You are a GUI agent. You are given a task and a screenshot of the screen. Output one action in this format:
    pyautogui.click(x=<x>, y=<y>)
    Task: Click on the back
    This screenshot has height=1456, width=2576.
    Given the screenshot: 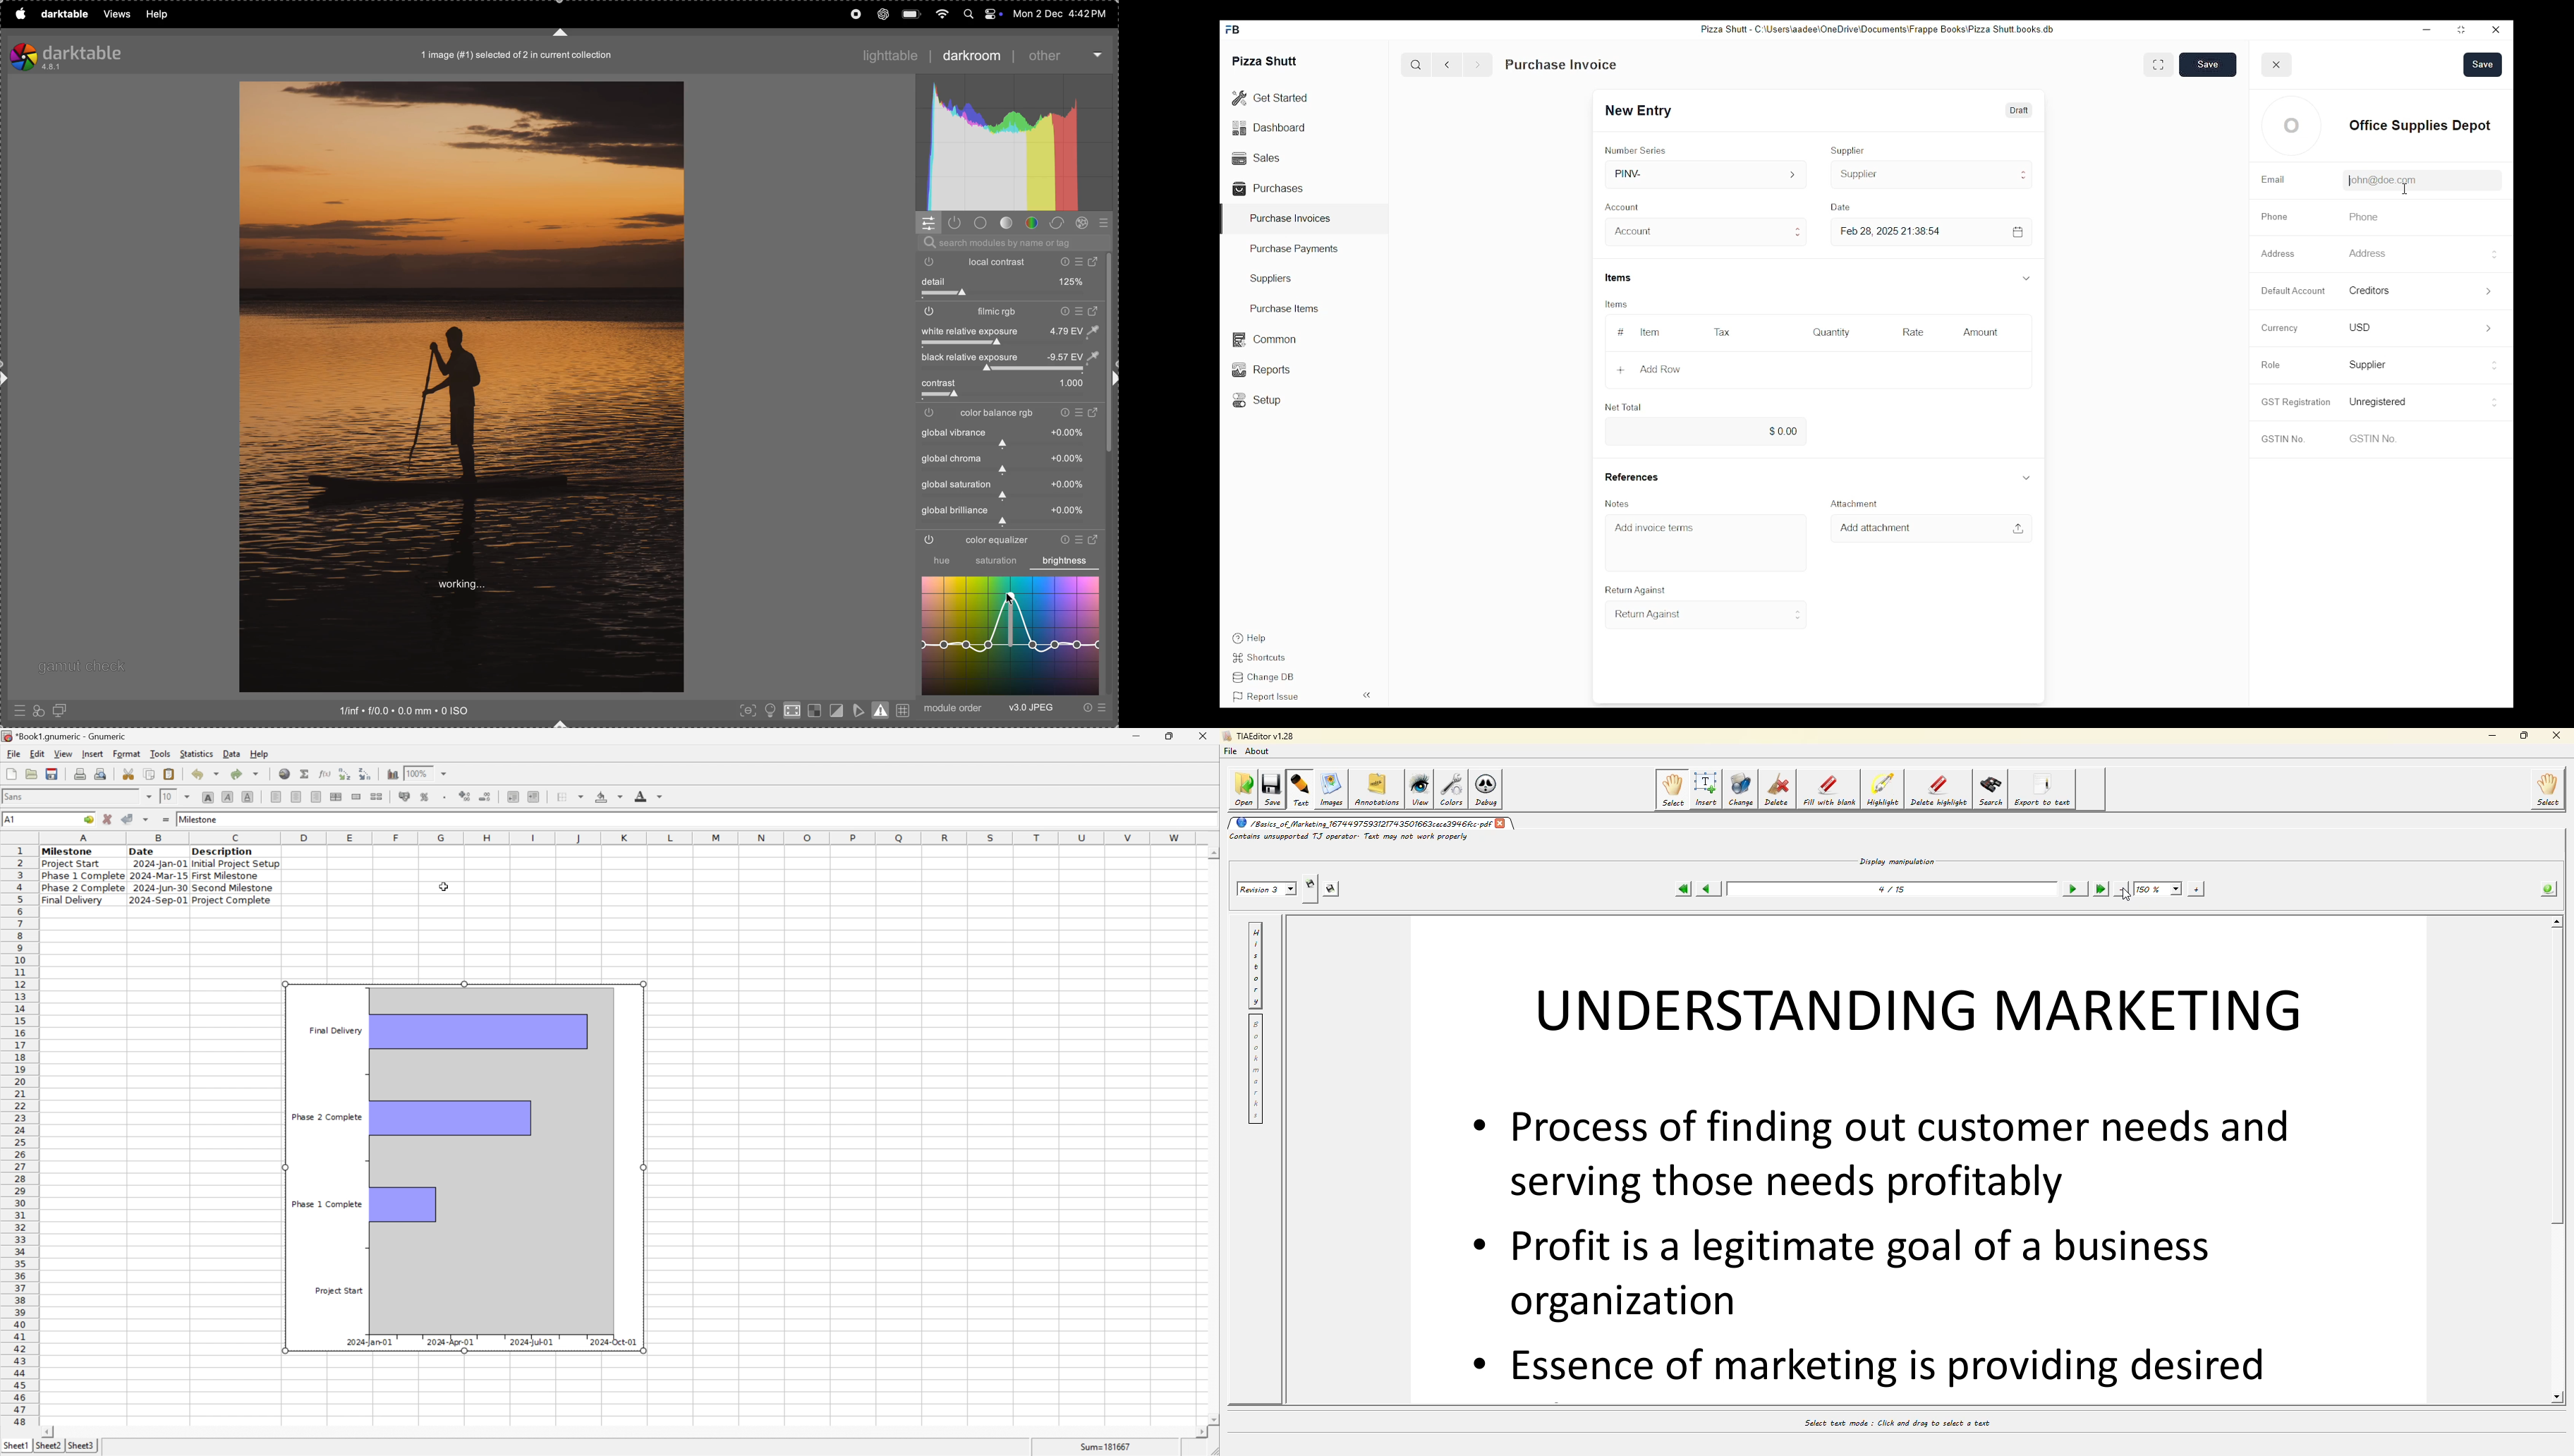 What is the action you would take?
    pyautogui.click(x=1450, y=65)
    